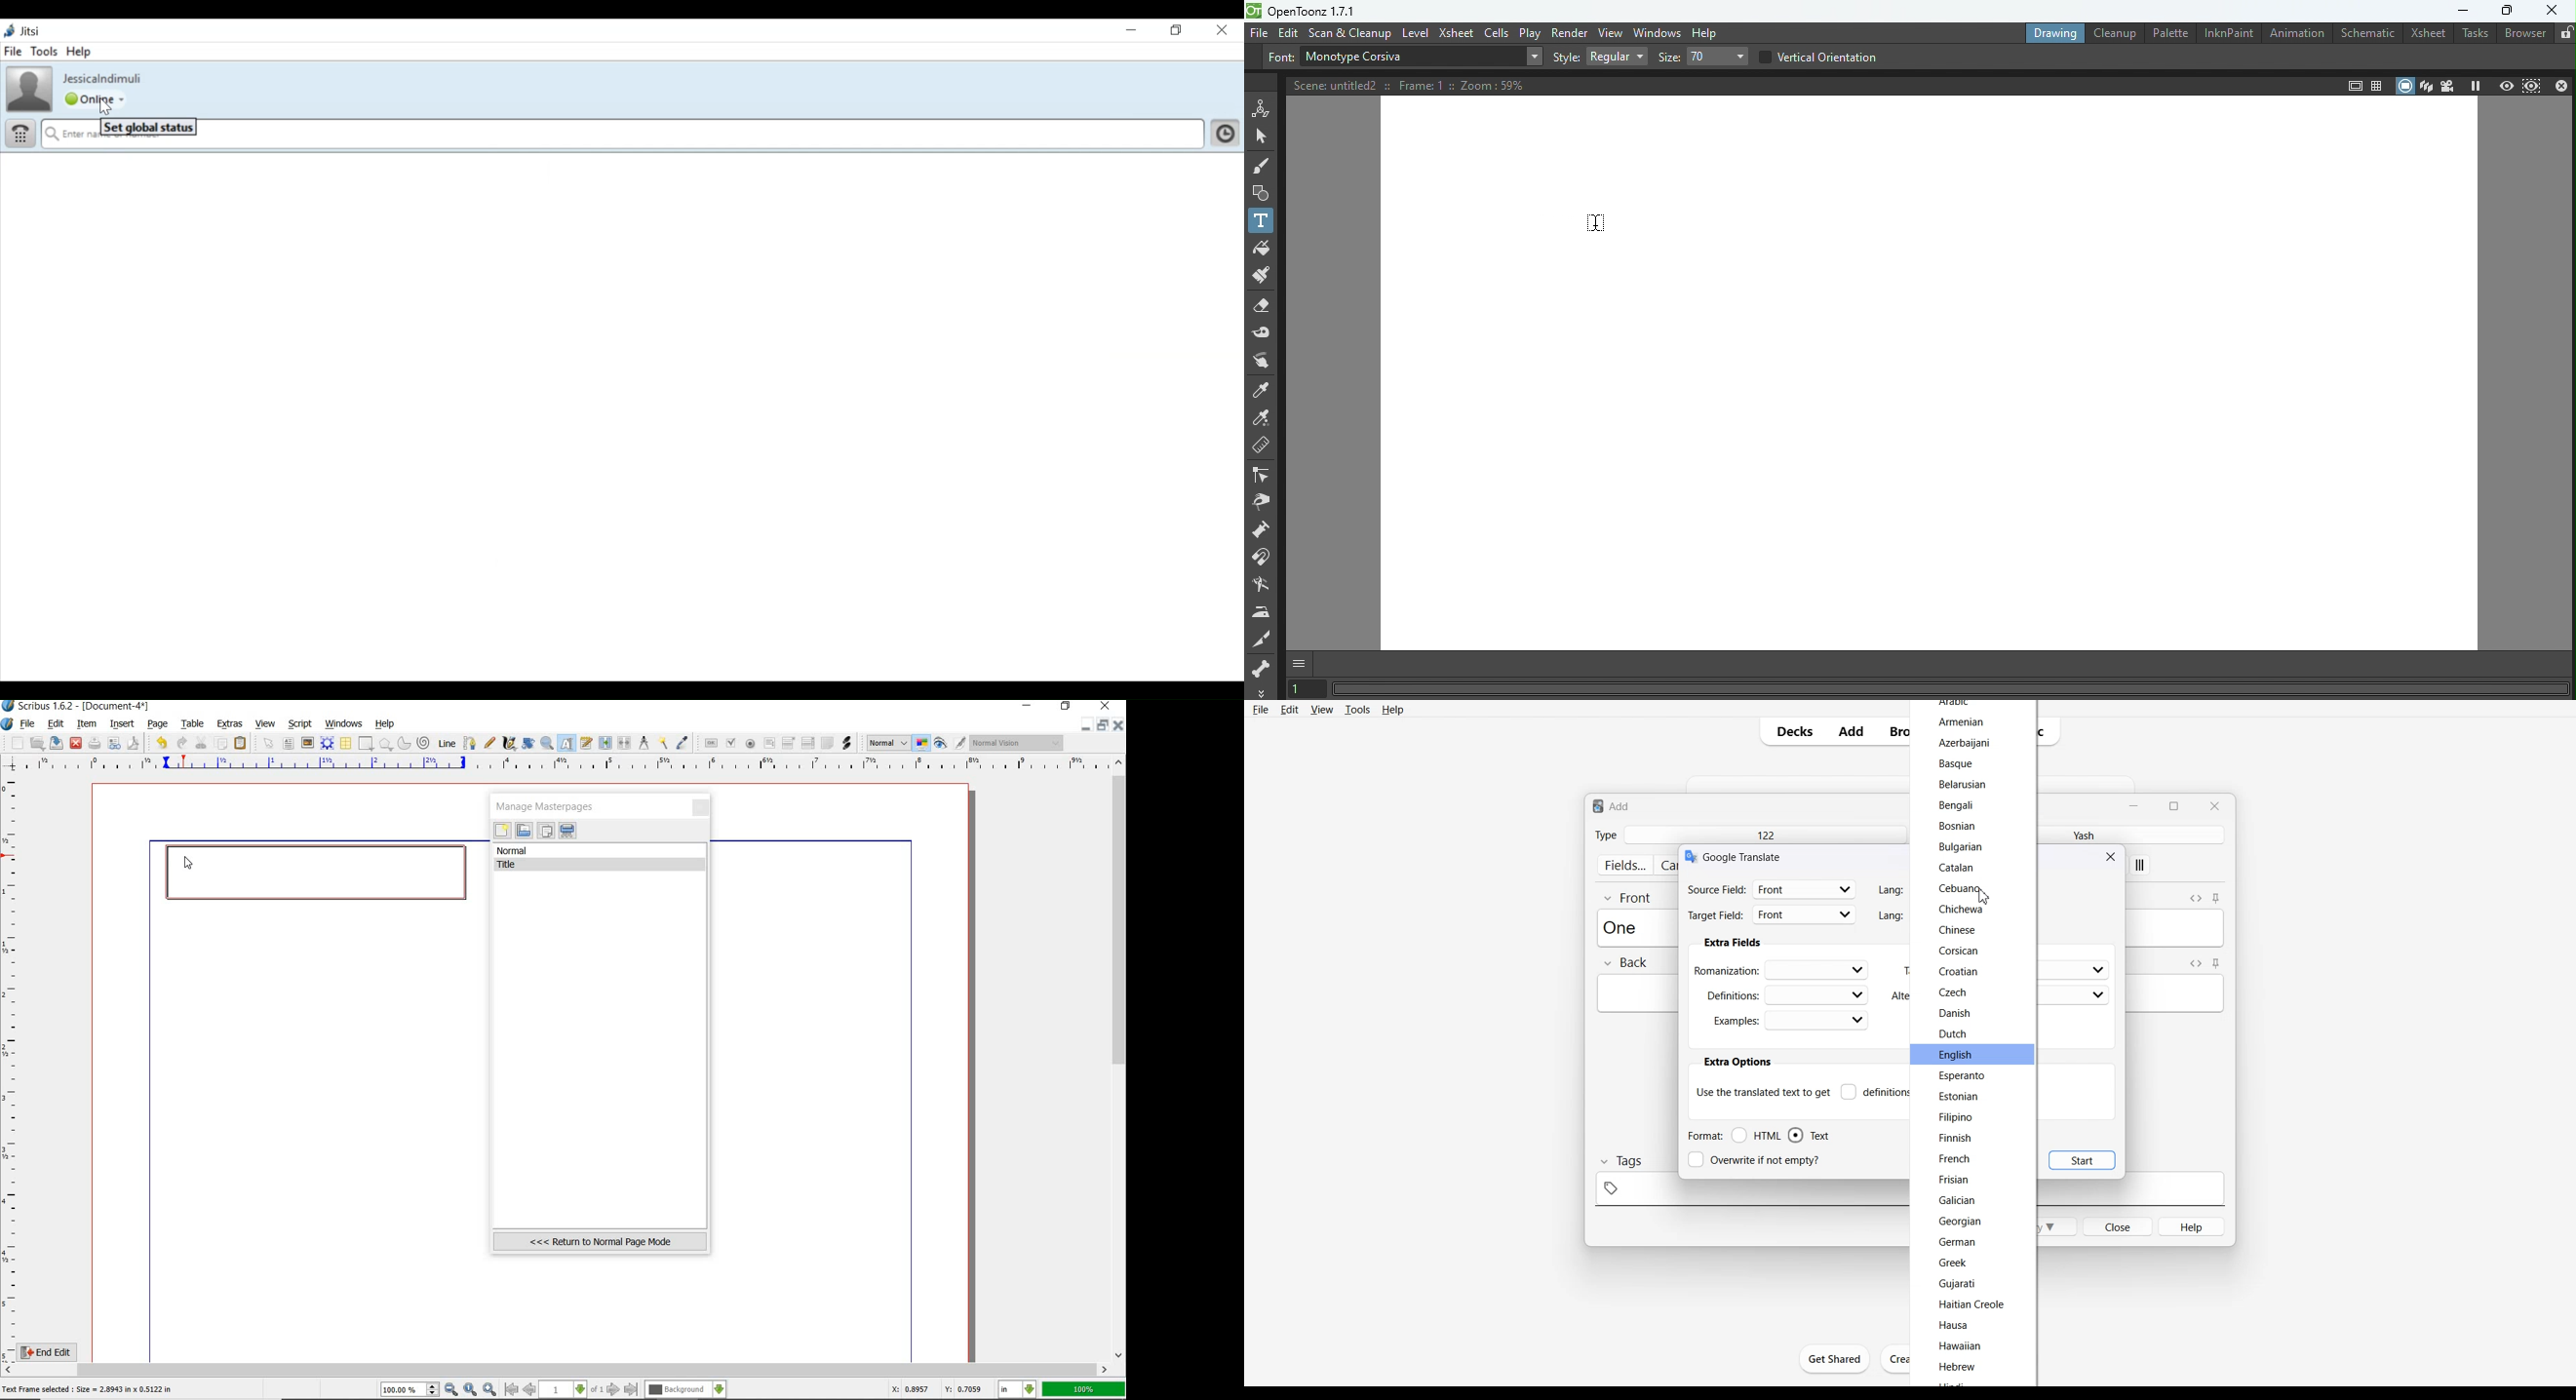  What do you see at coordinates (1264, 389) in the screenshot?
I see `Style picker tool` at bounding box center [1264, 389].